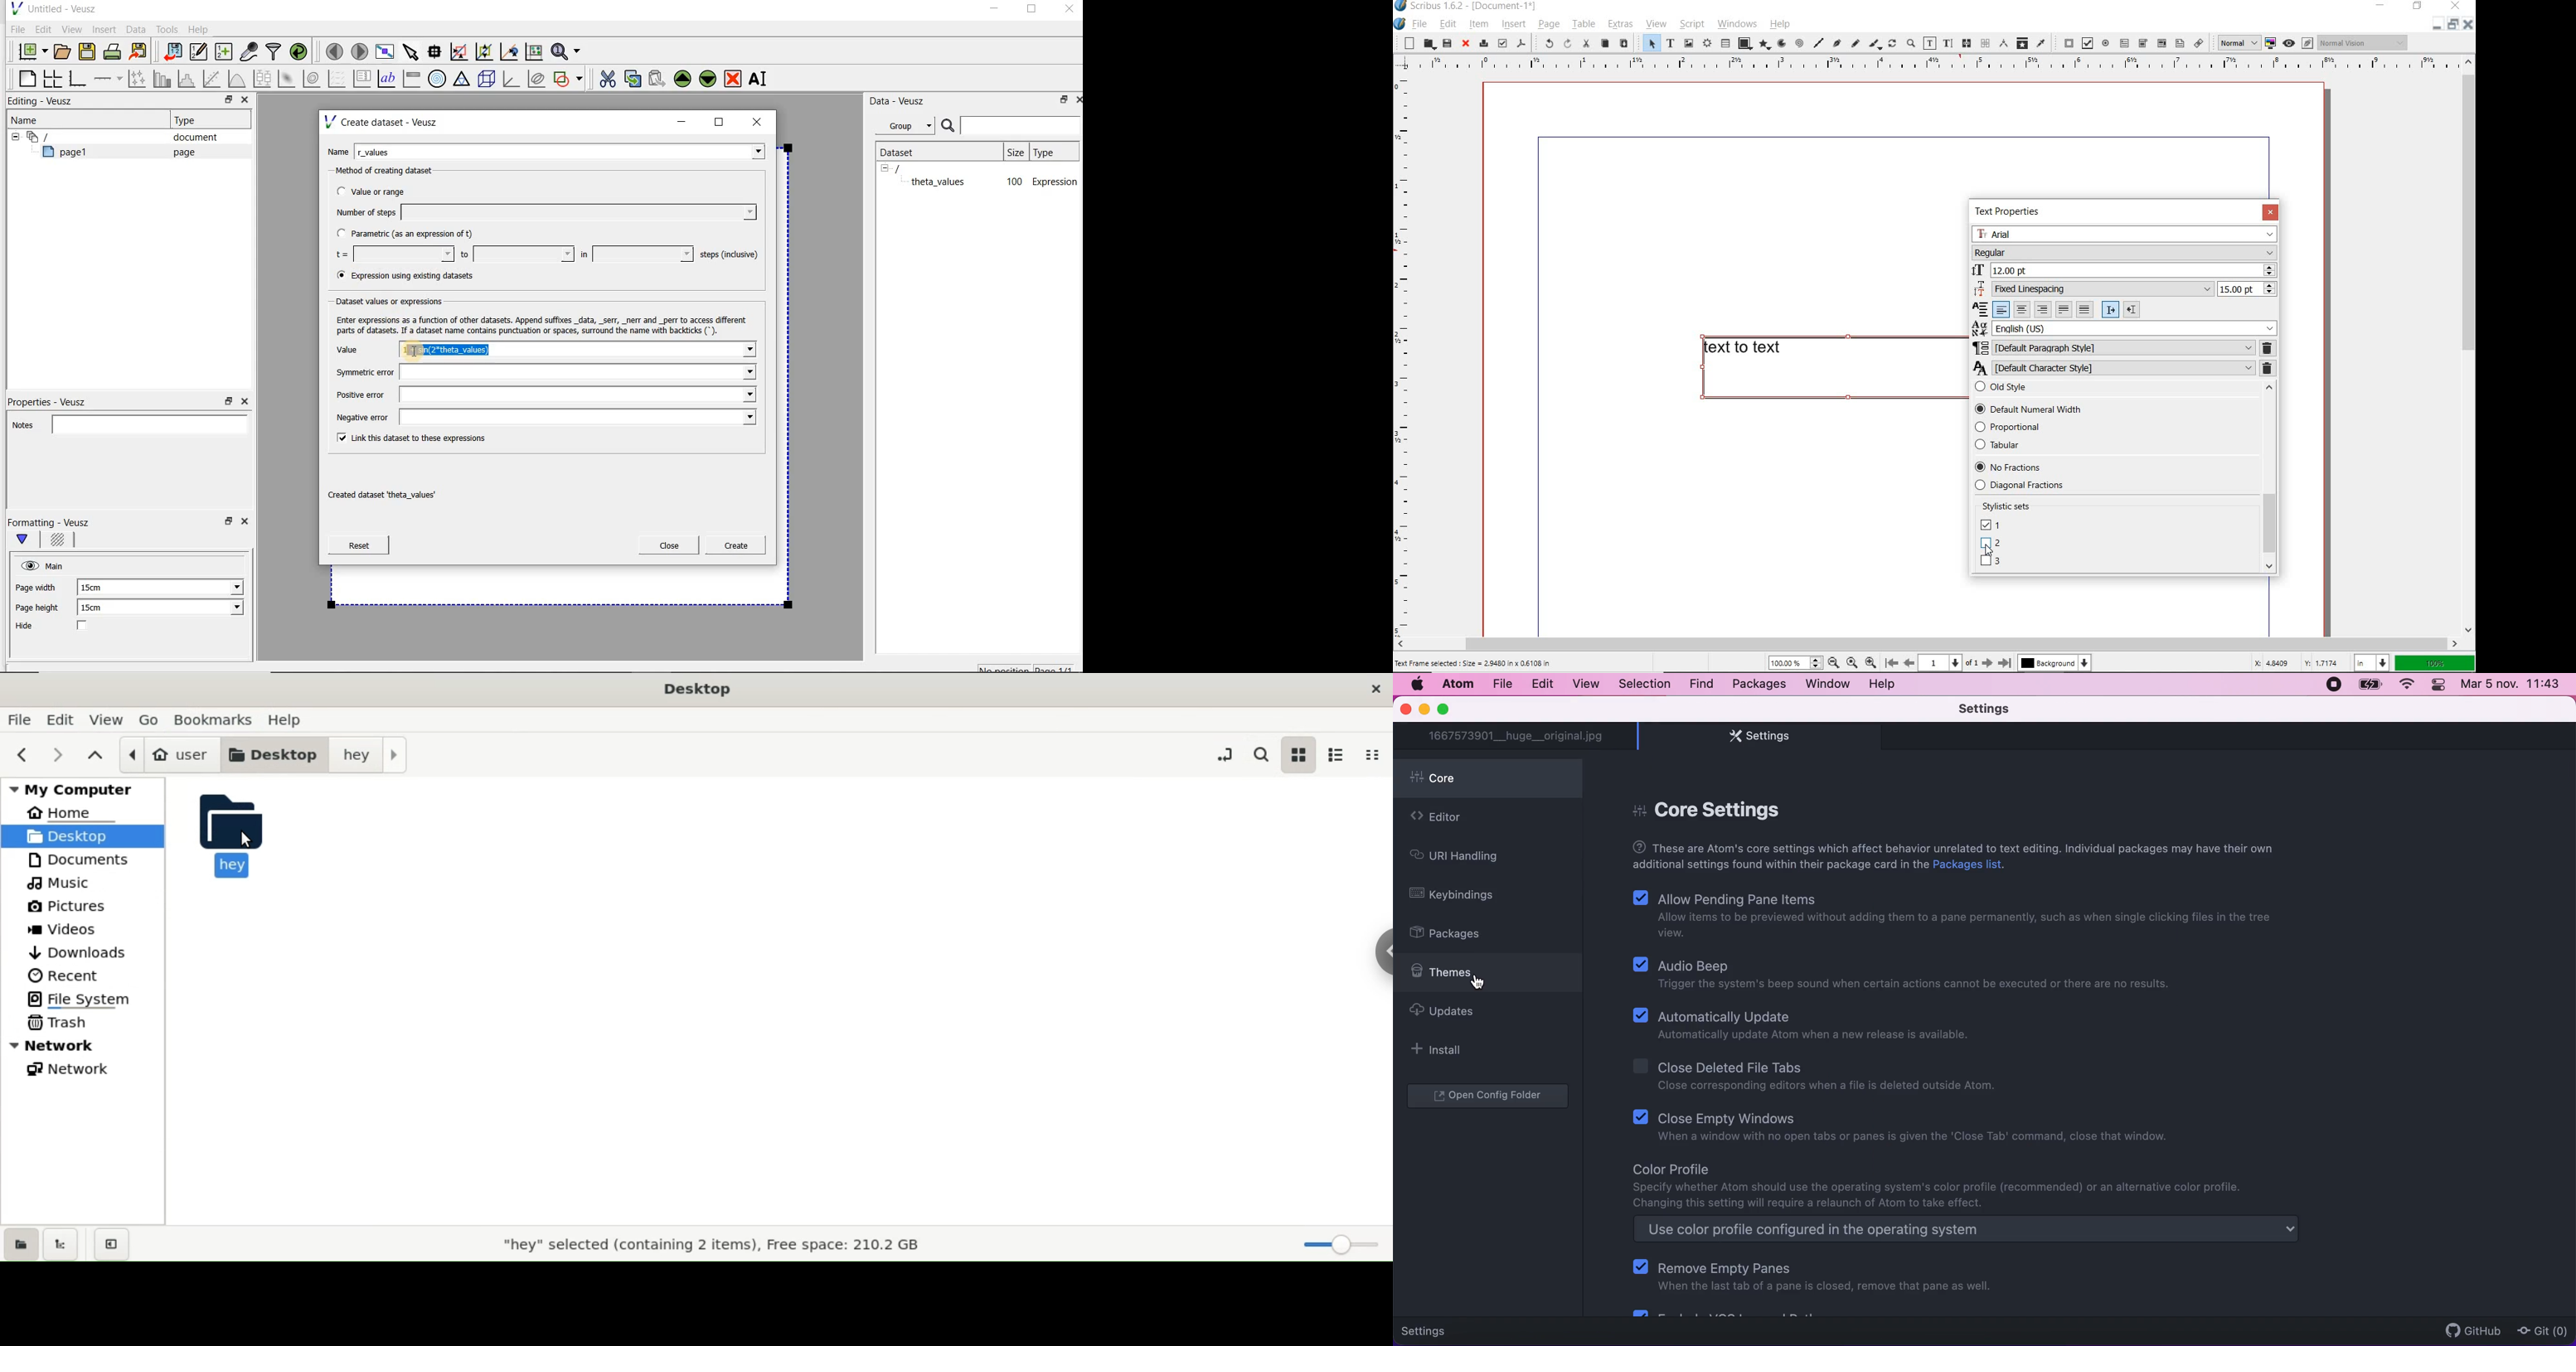 The height and width of the screenshot is (1372, 2576). Describe the element at coordinates (1829, 367) in the screenshot. I see `text to text` at that location.